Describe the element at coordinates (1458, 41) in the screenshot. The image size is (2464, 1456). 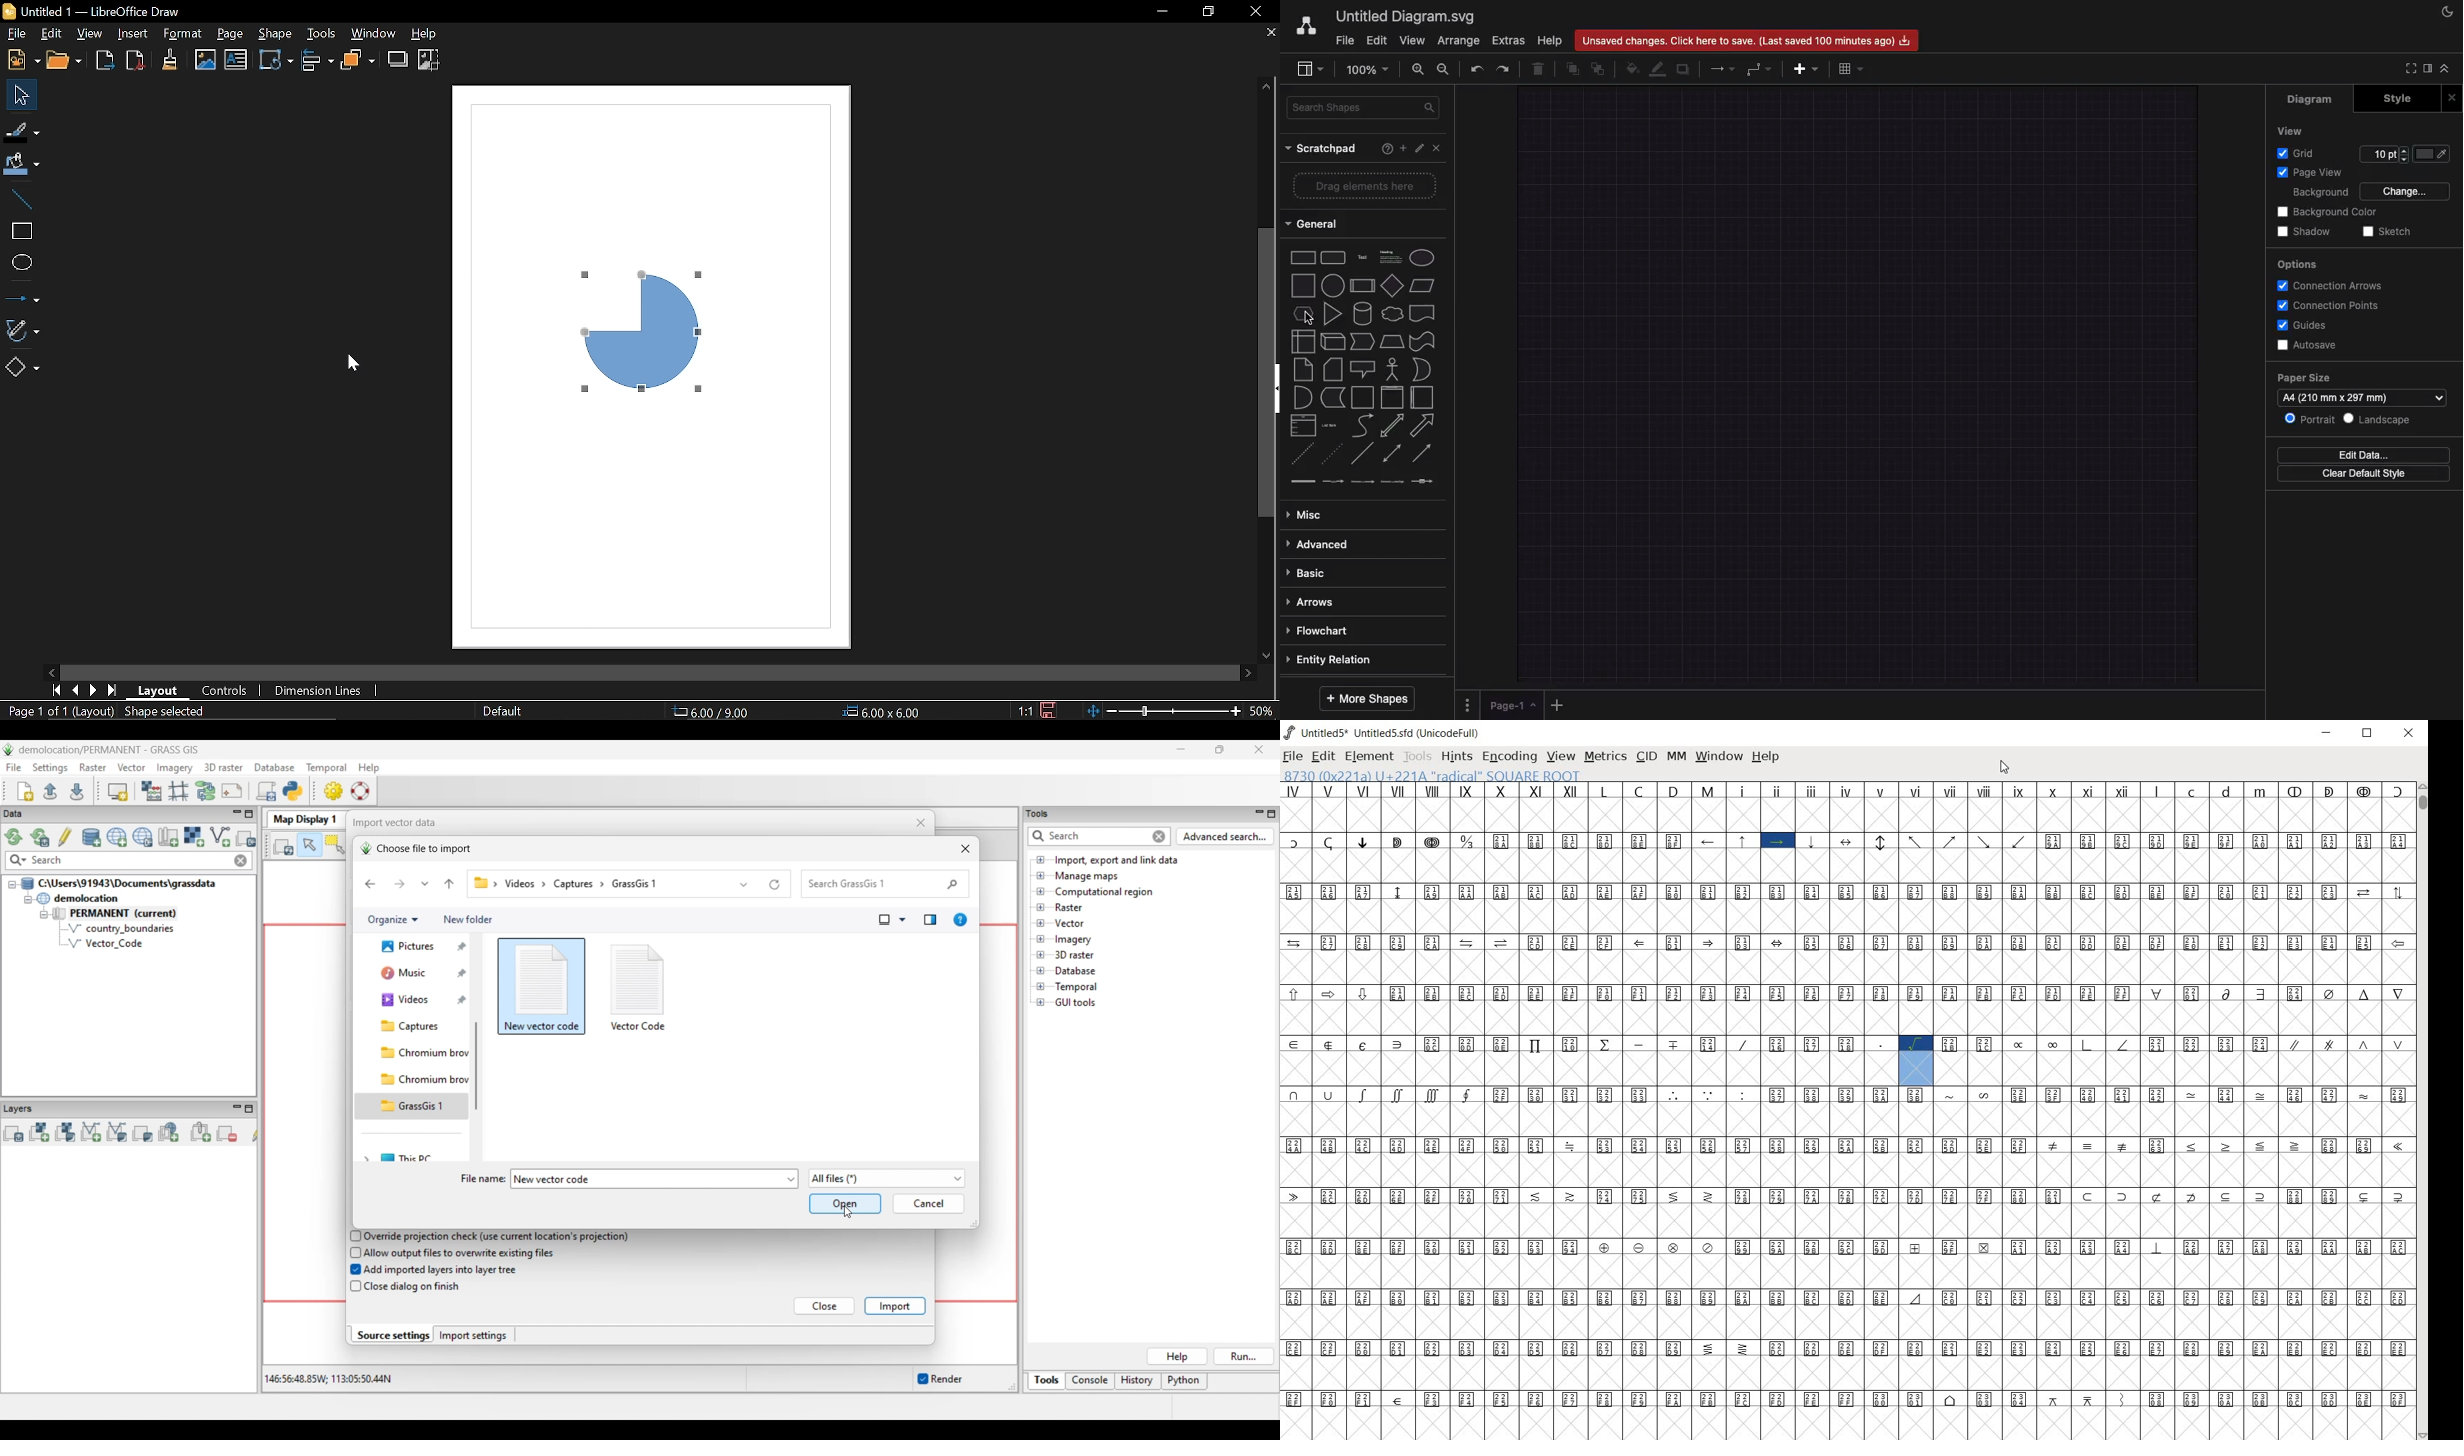
I see `Arrange` at that location.